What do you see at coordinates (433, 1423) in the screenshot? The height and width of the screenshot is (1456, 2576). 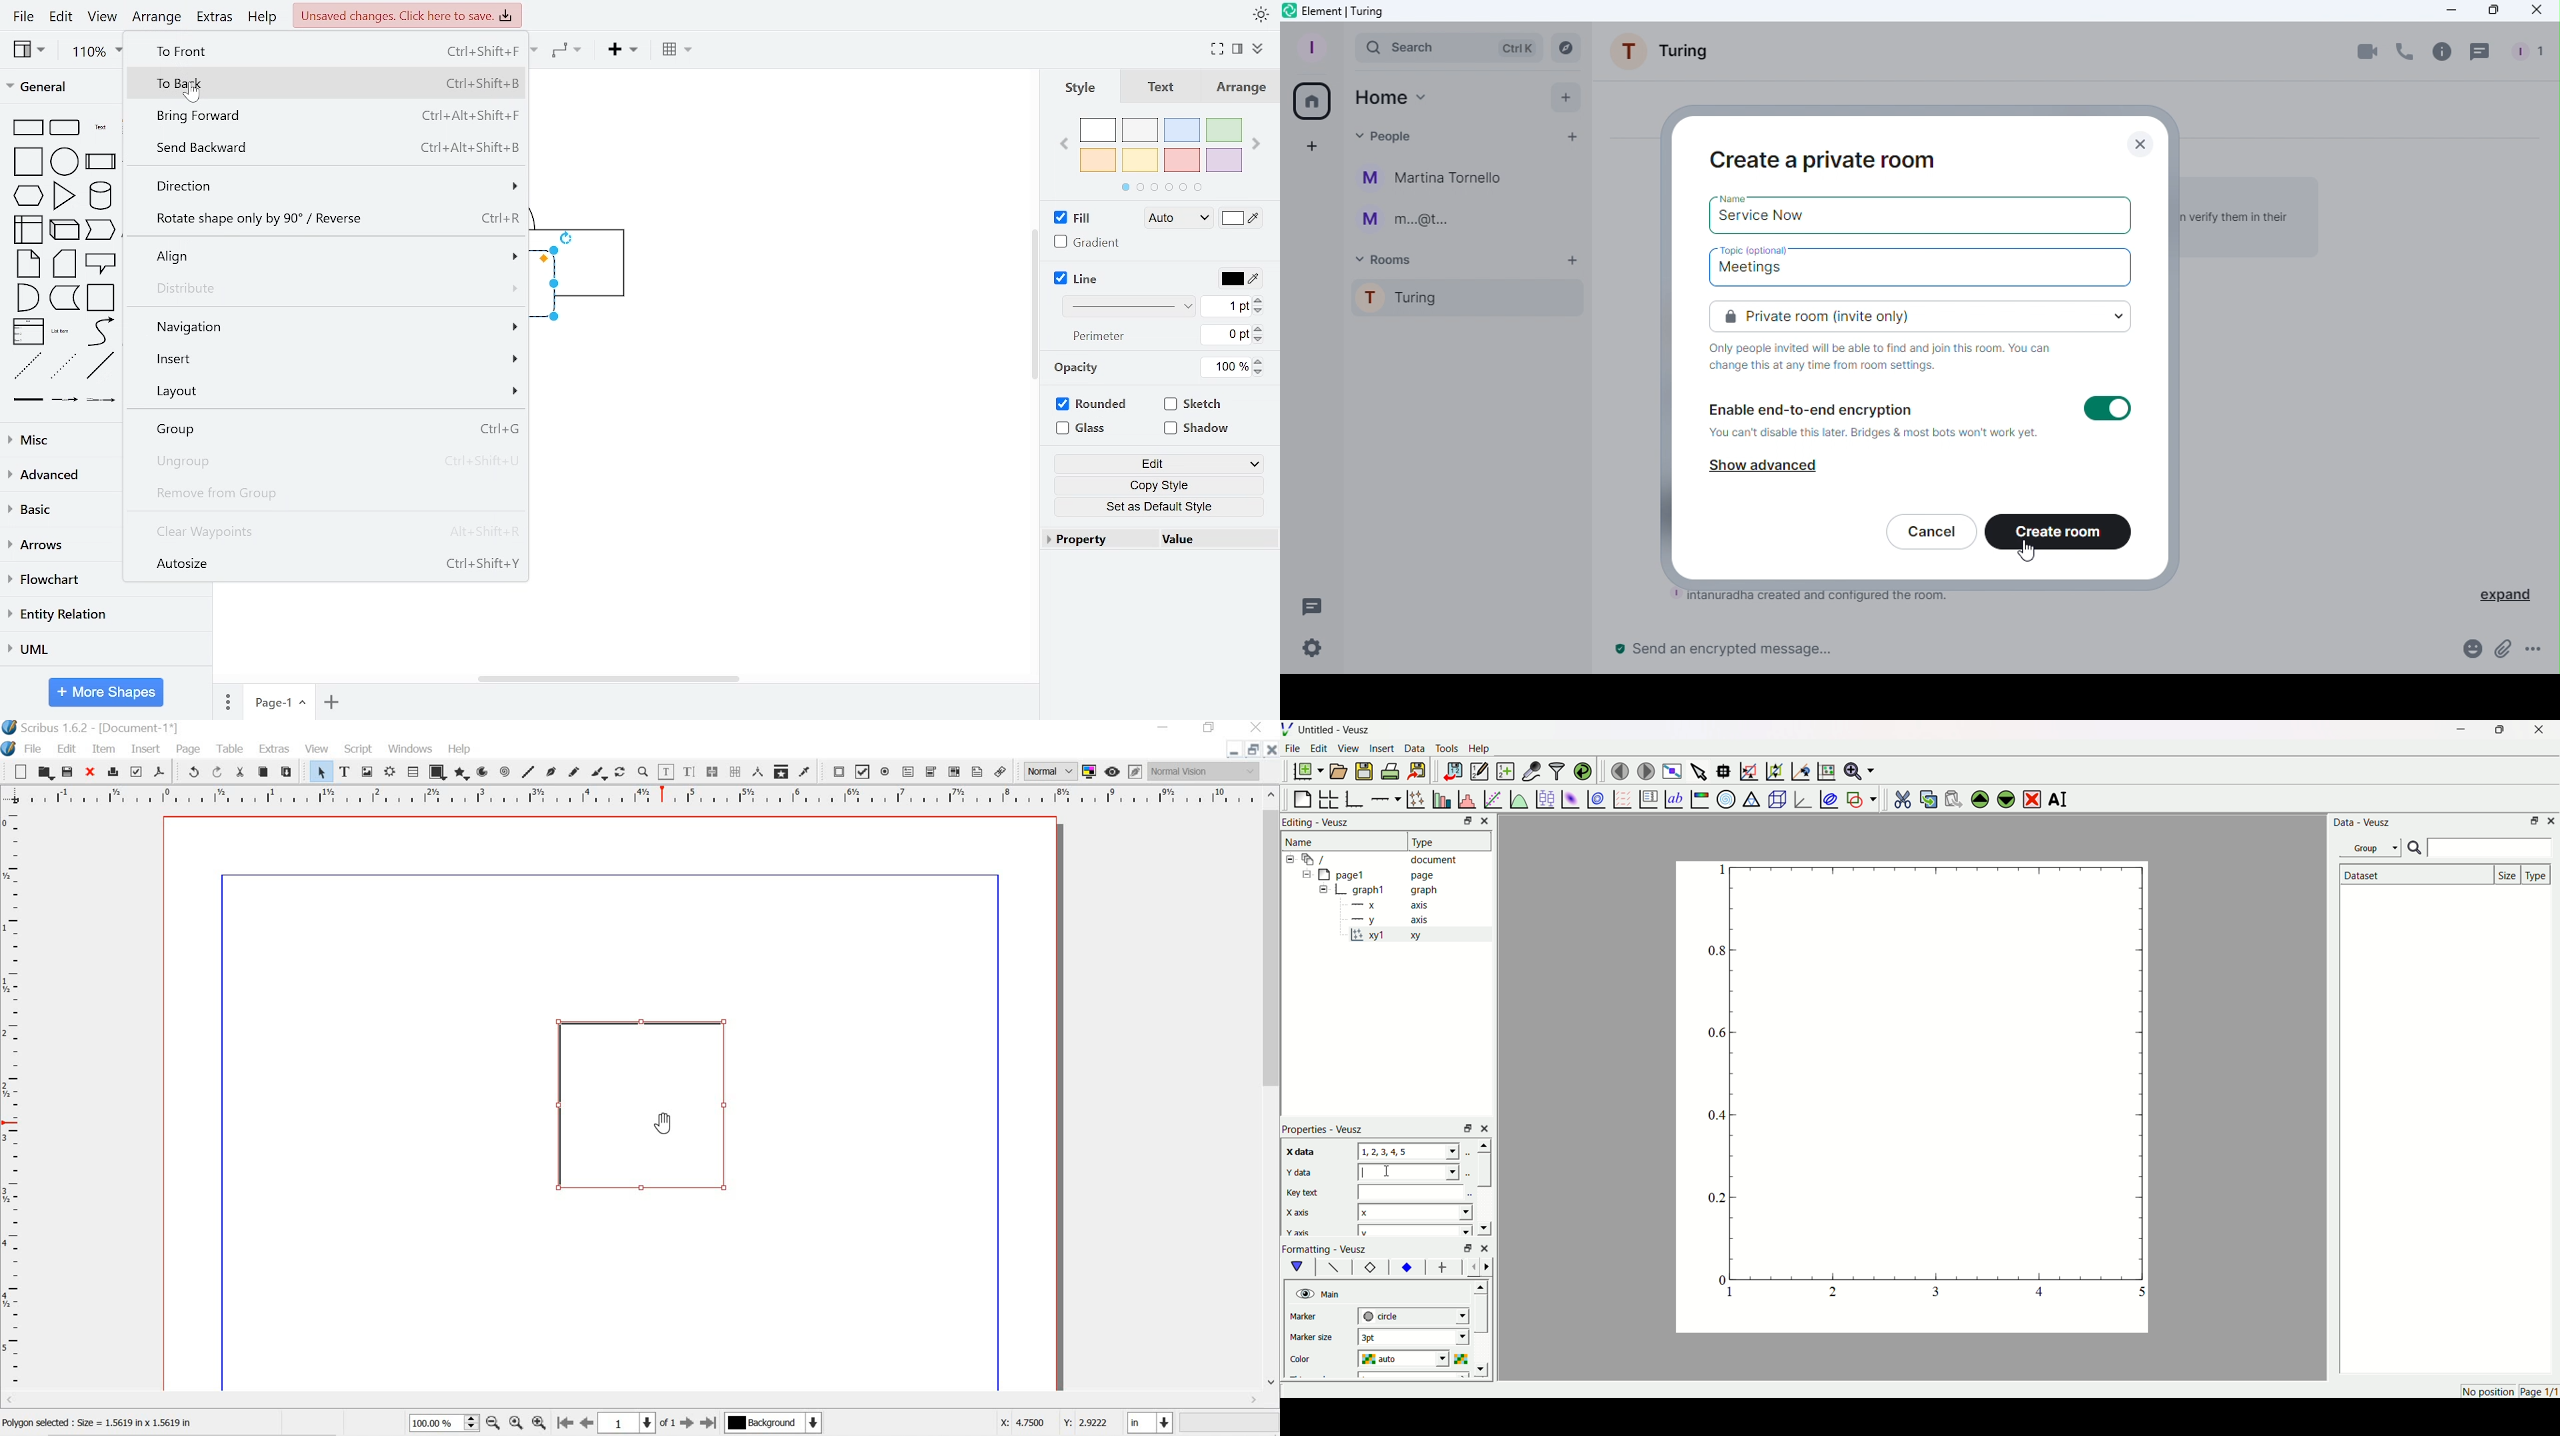 I see `100.00 %` at bounding box center [433, 1423].